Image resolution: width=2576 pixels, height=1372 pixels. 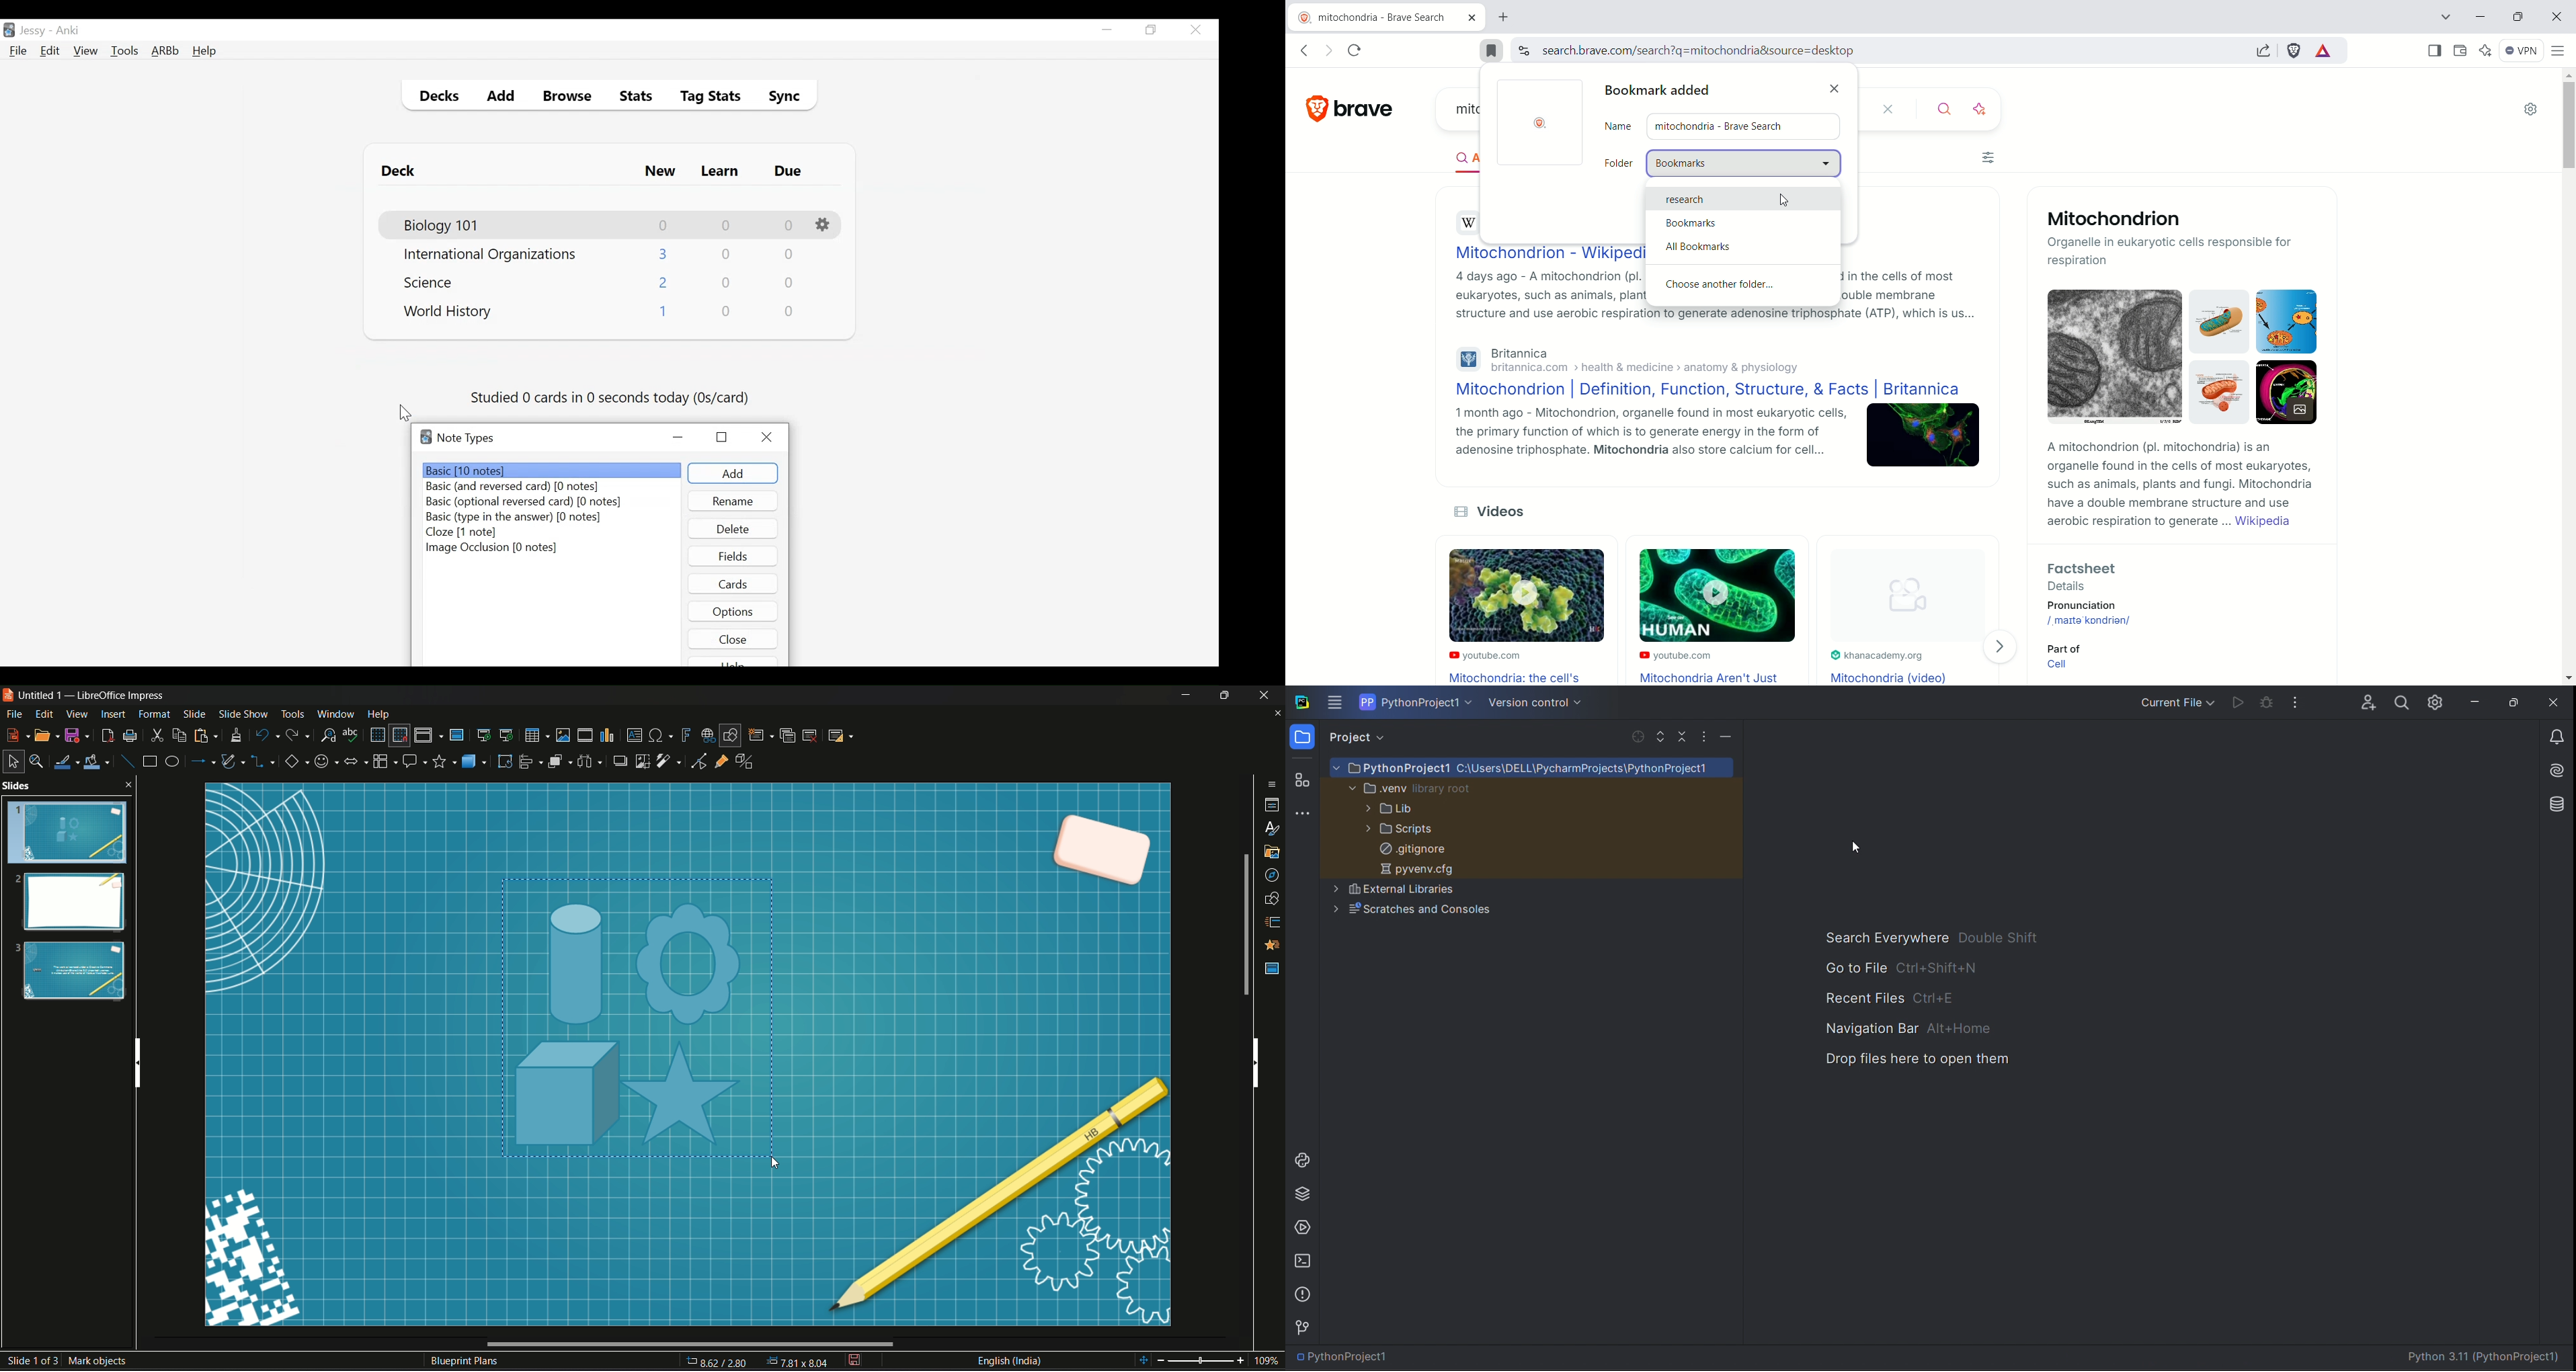 What do you see at coordinates (2554, 732) in the screenshot?
I see `notifications` at bounding box center [2554, 732].